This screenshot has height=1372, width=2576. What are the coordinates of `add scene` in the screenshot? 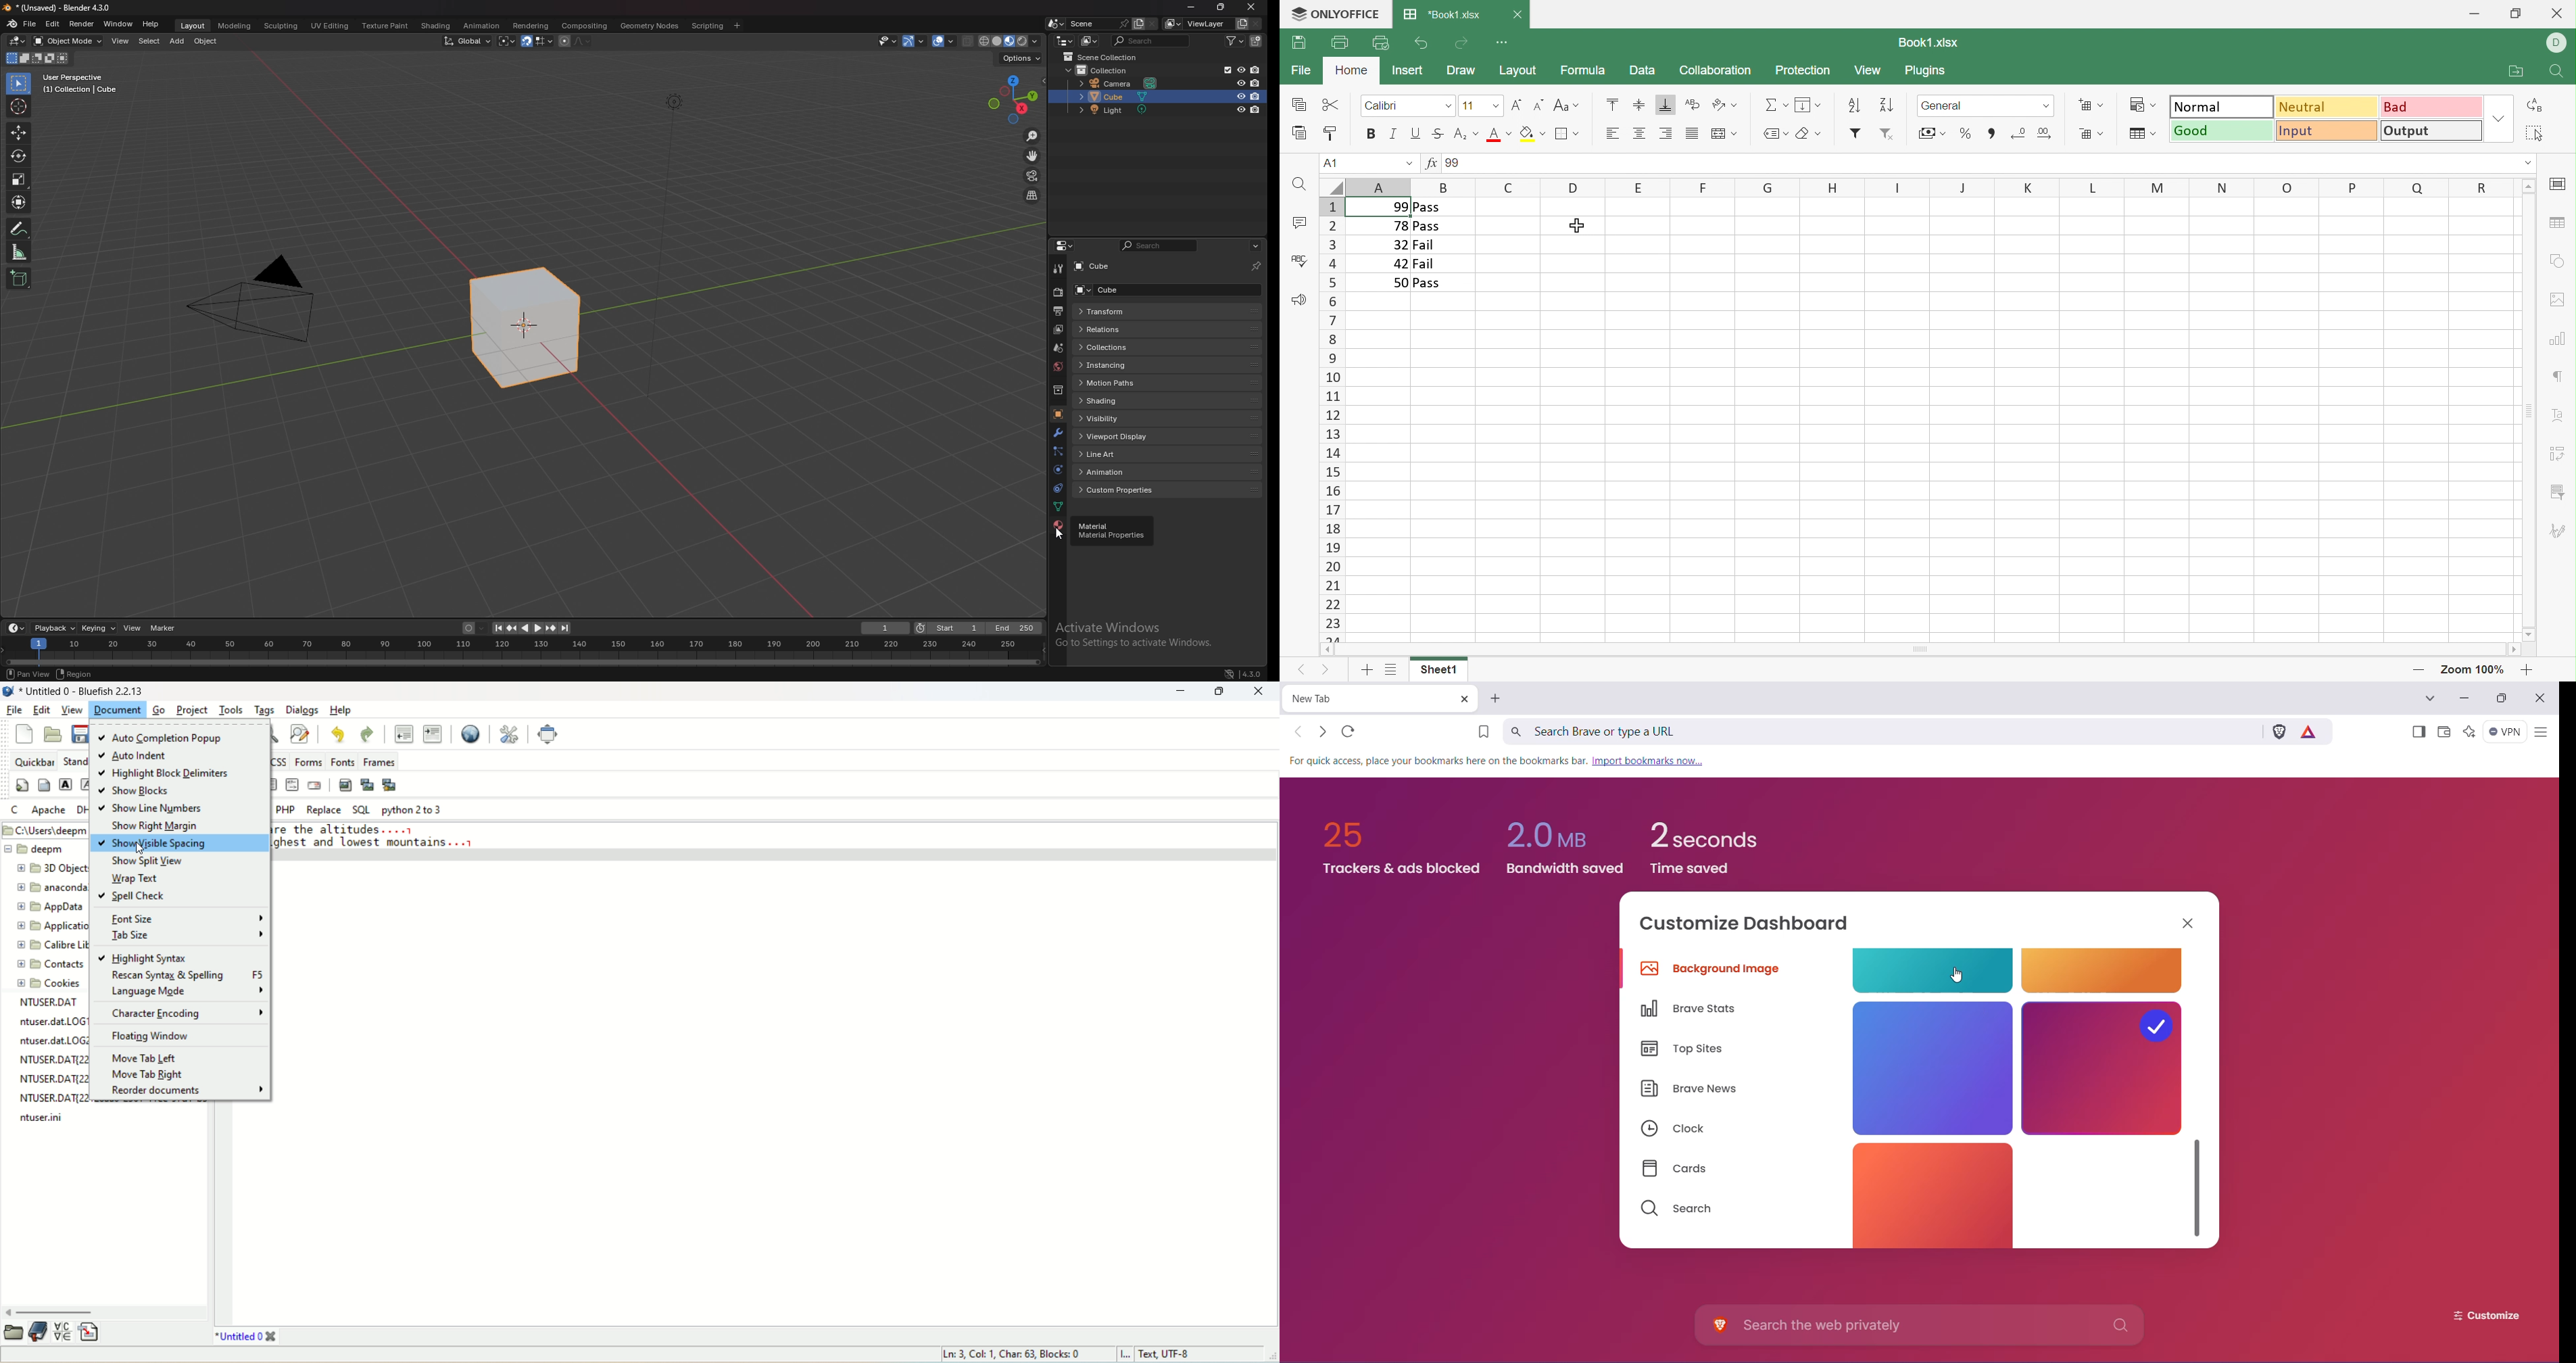 It's located at (1137, 23).